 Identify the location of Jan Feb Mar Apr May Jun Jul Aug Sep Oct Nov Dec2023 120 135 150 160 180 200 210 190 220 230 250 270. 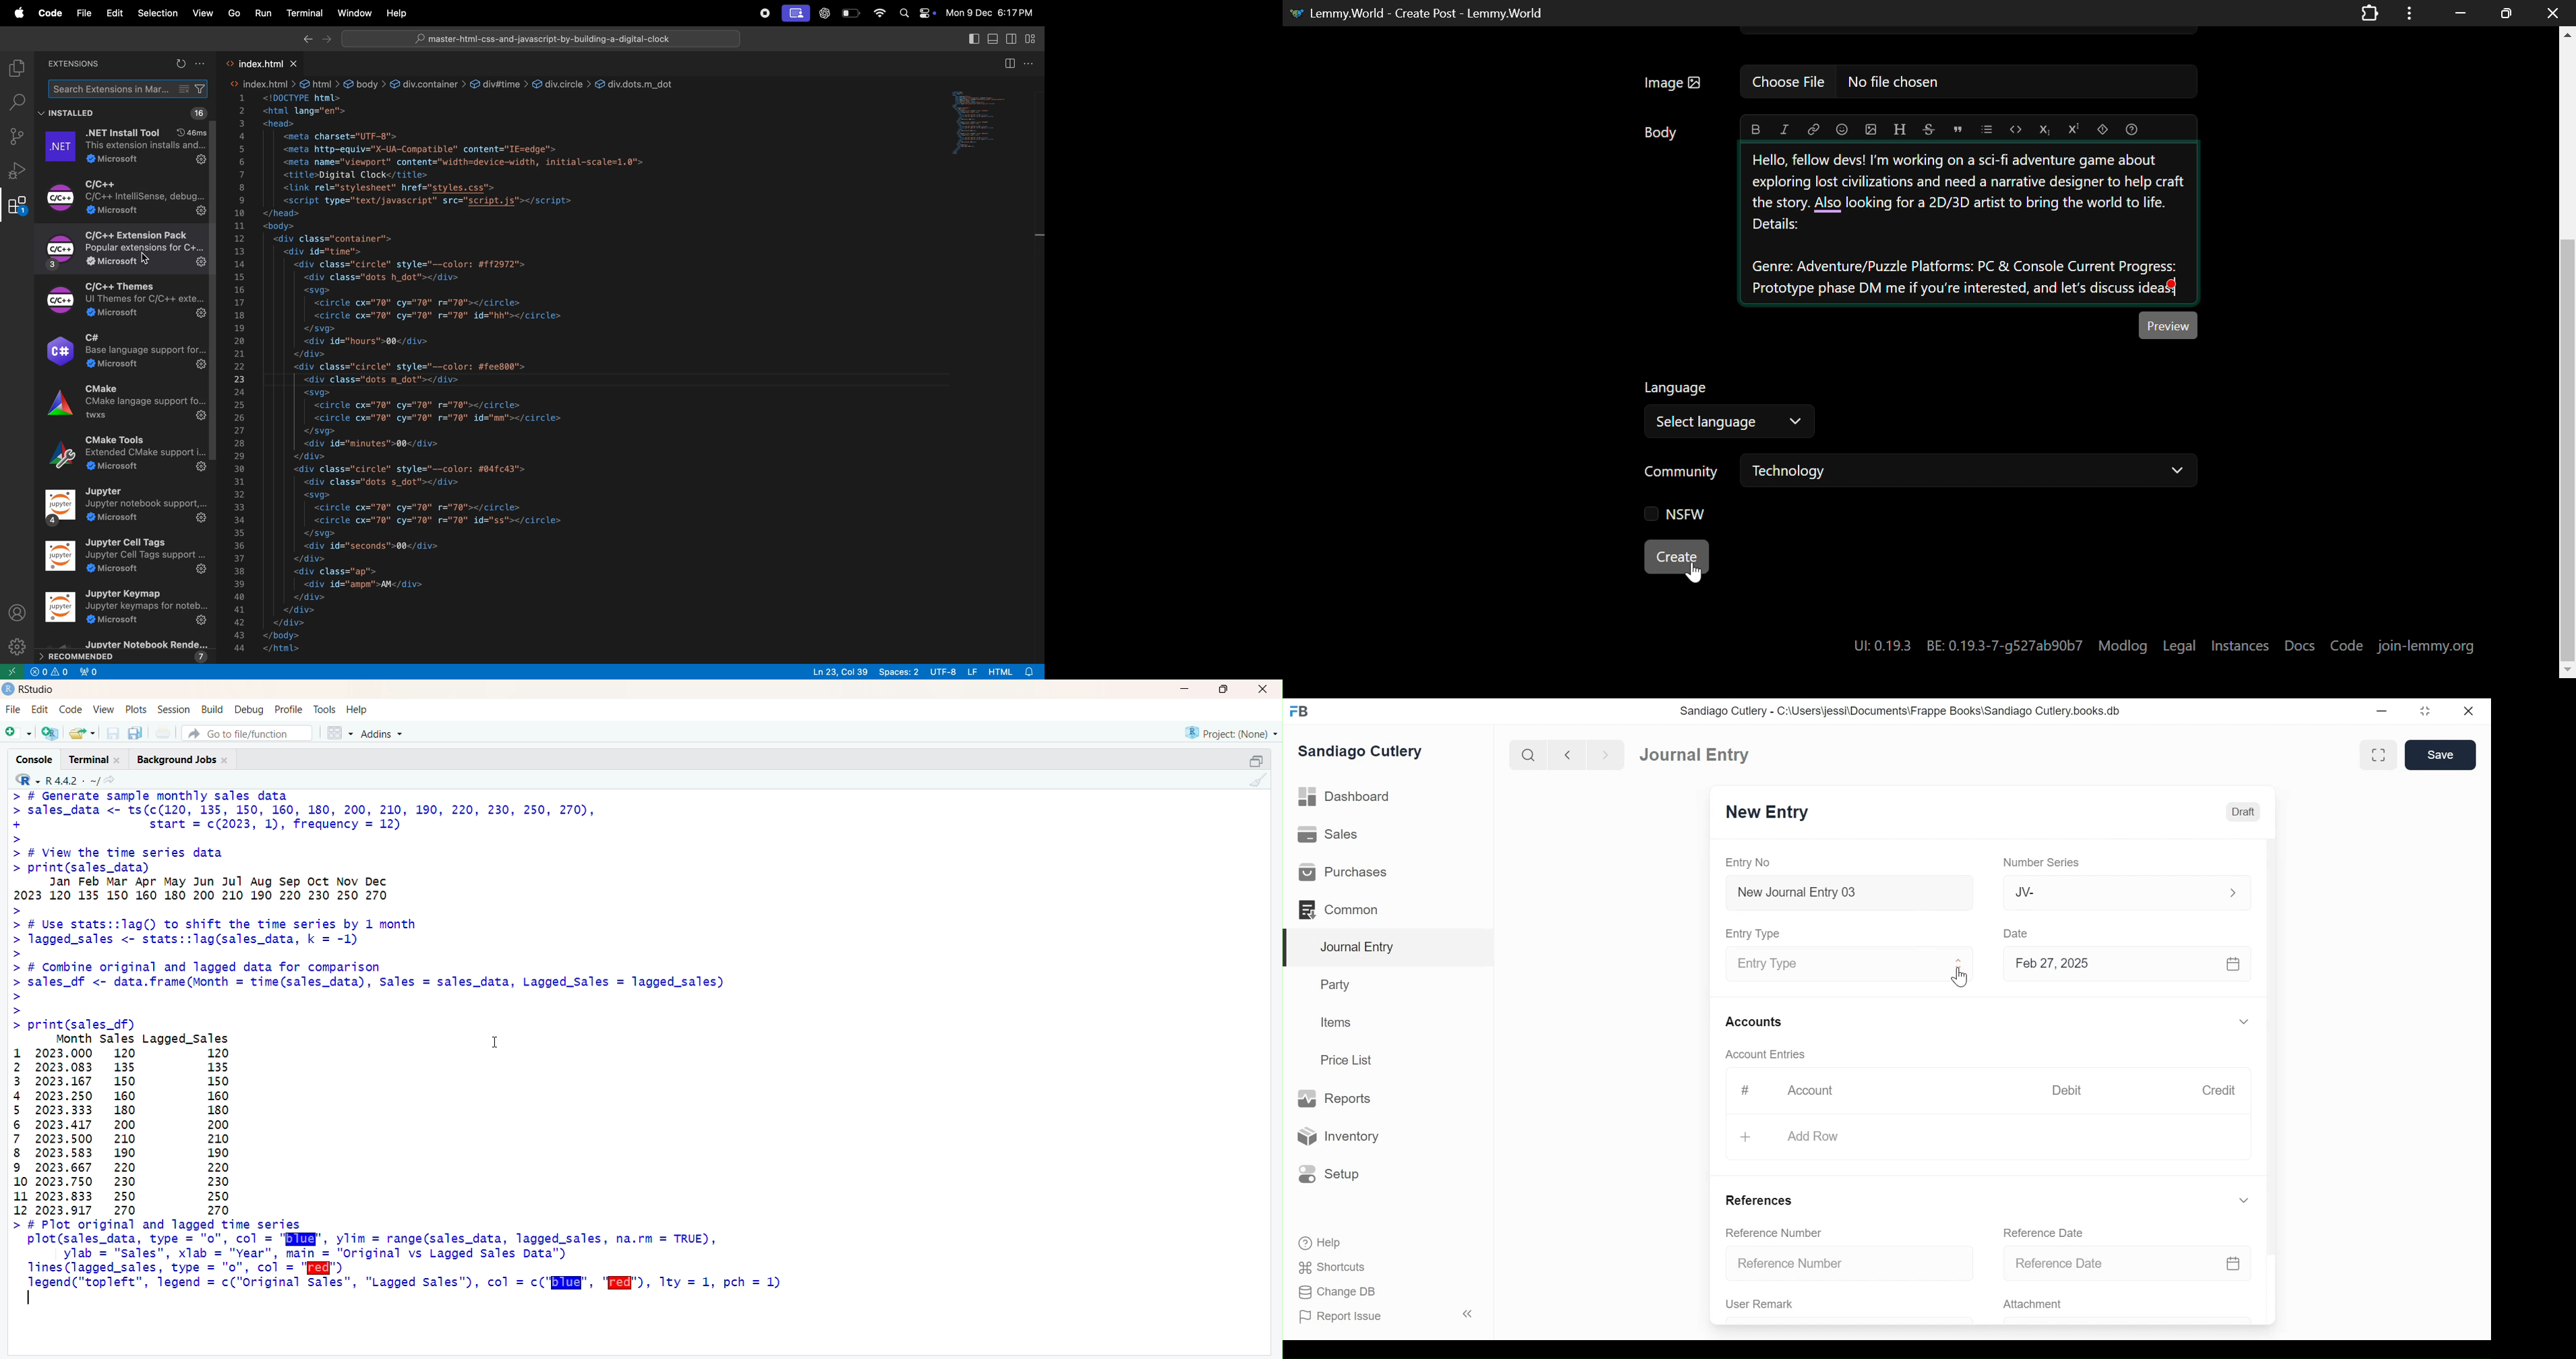
(334, 890).